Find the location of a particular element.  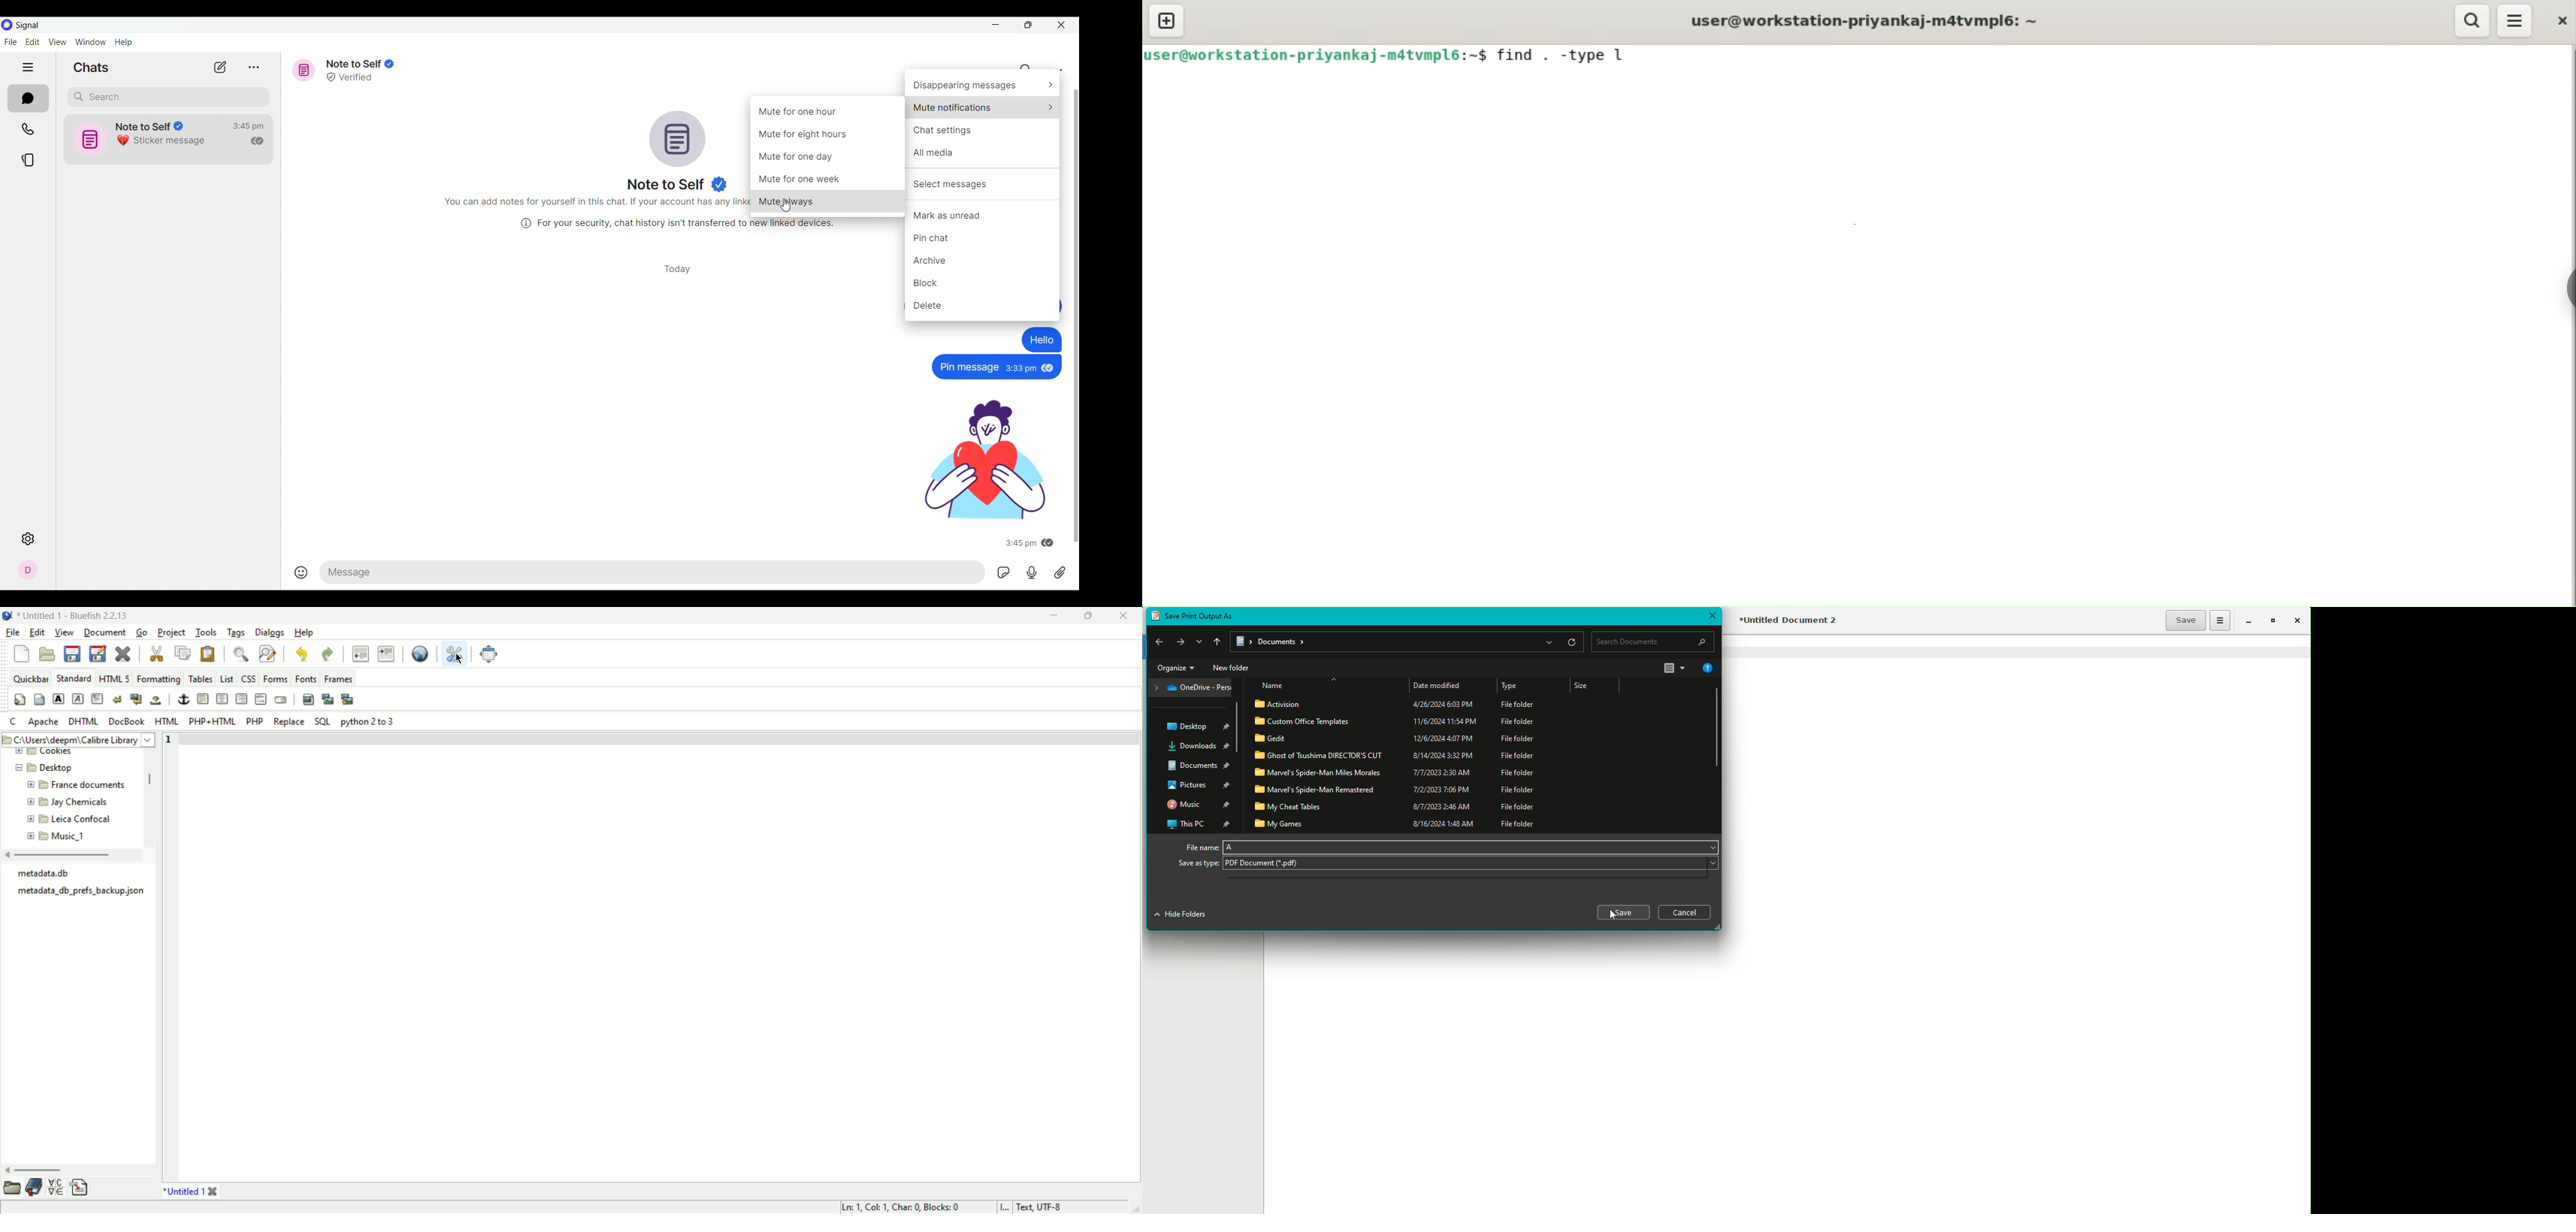

break and clear is located at coordinates (138, 700).